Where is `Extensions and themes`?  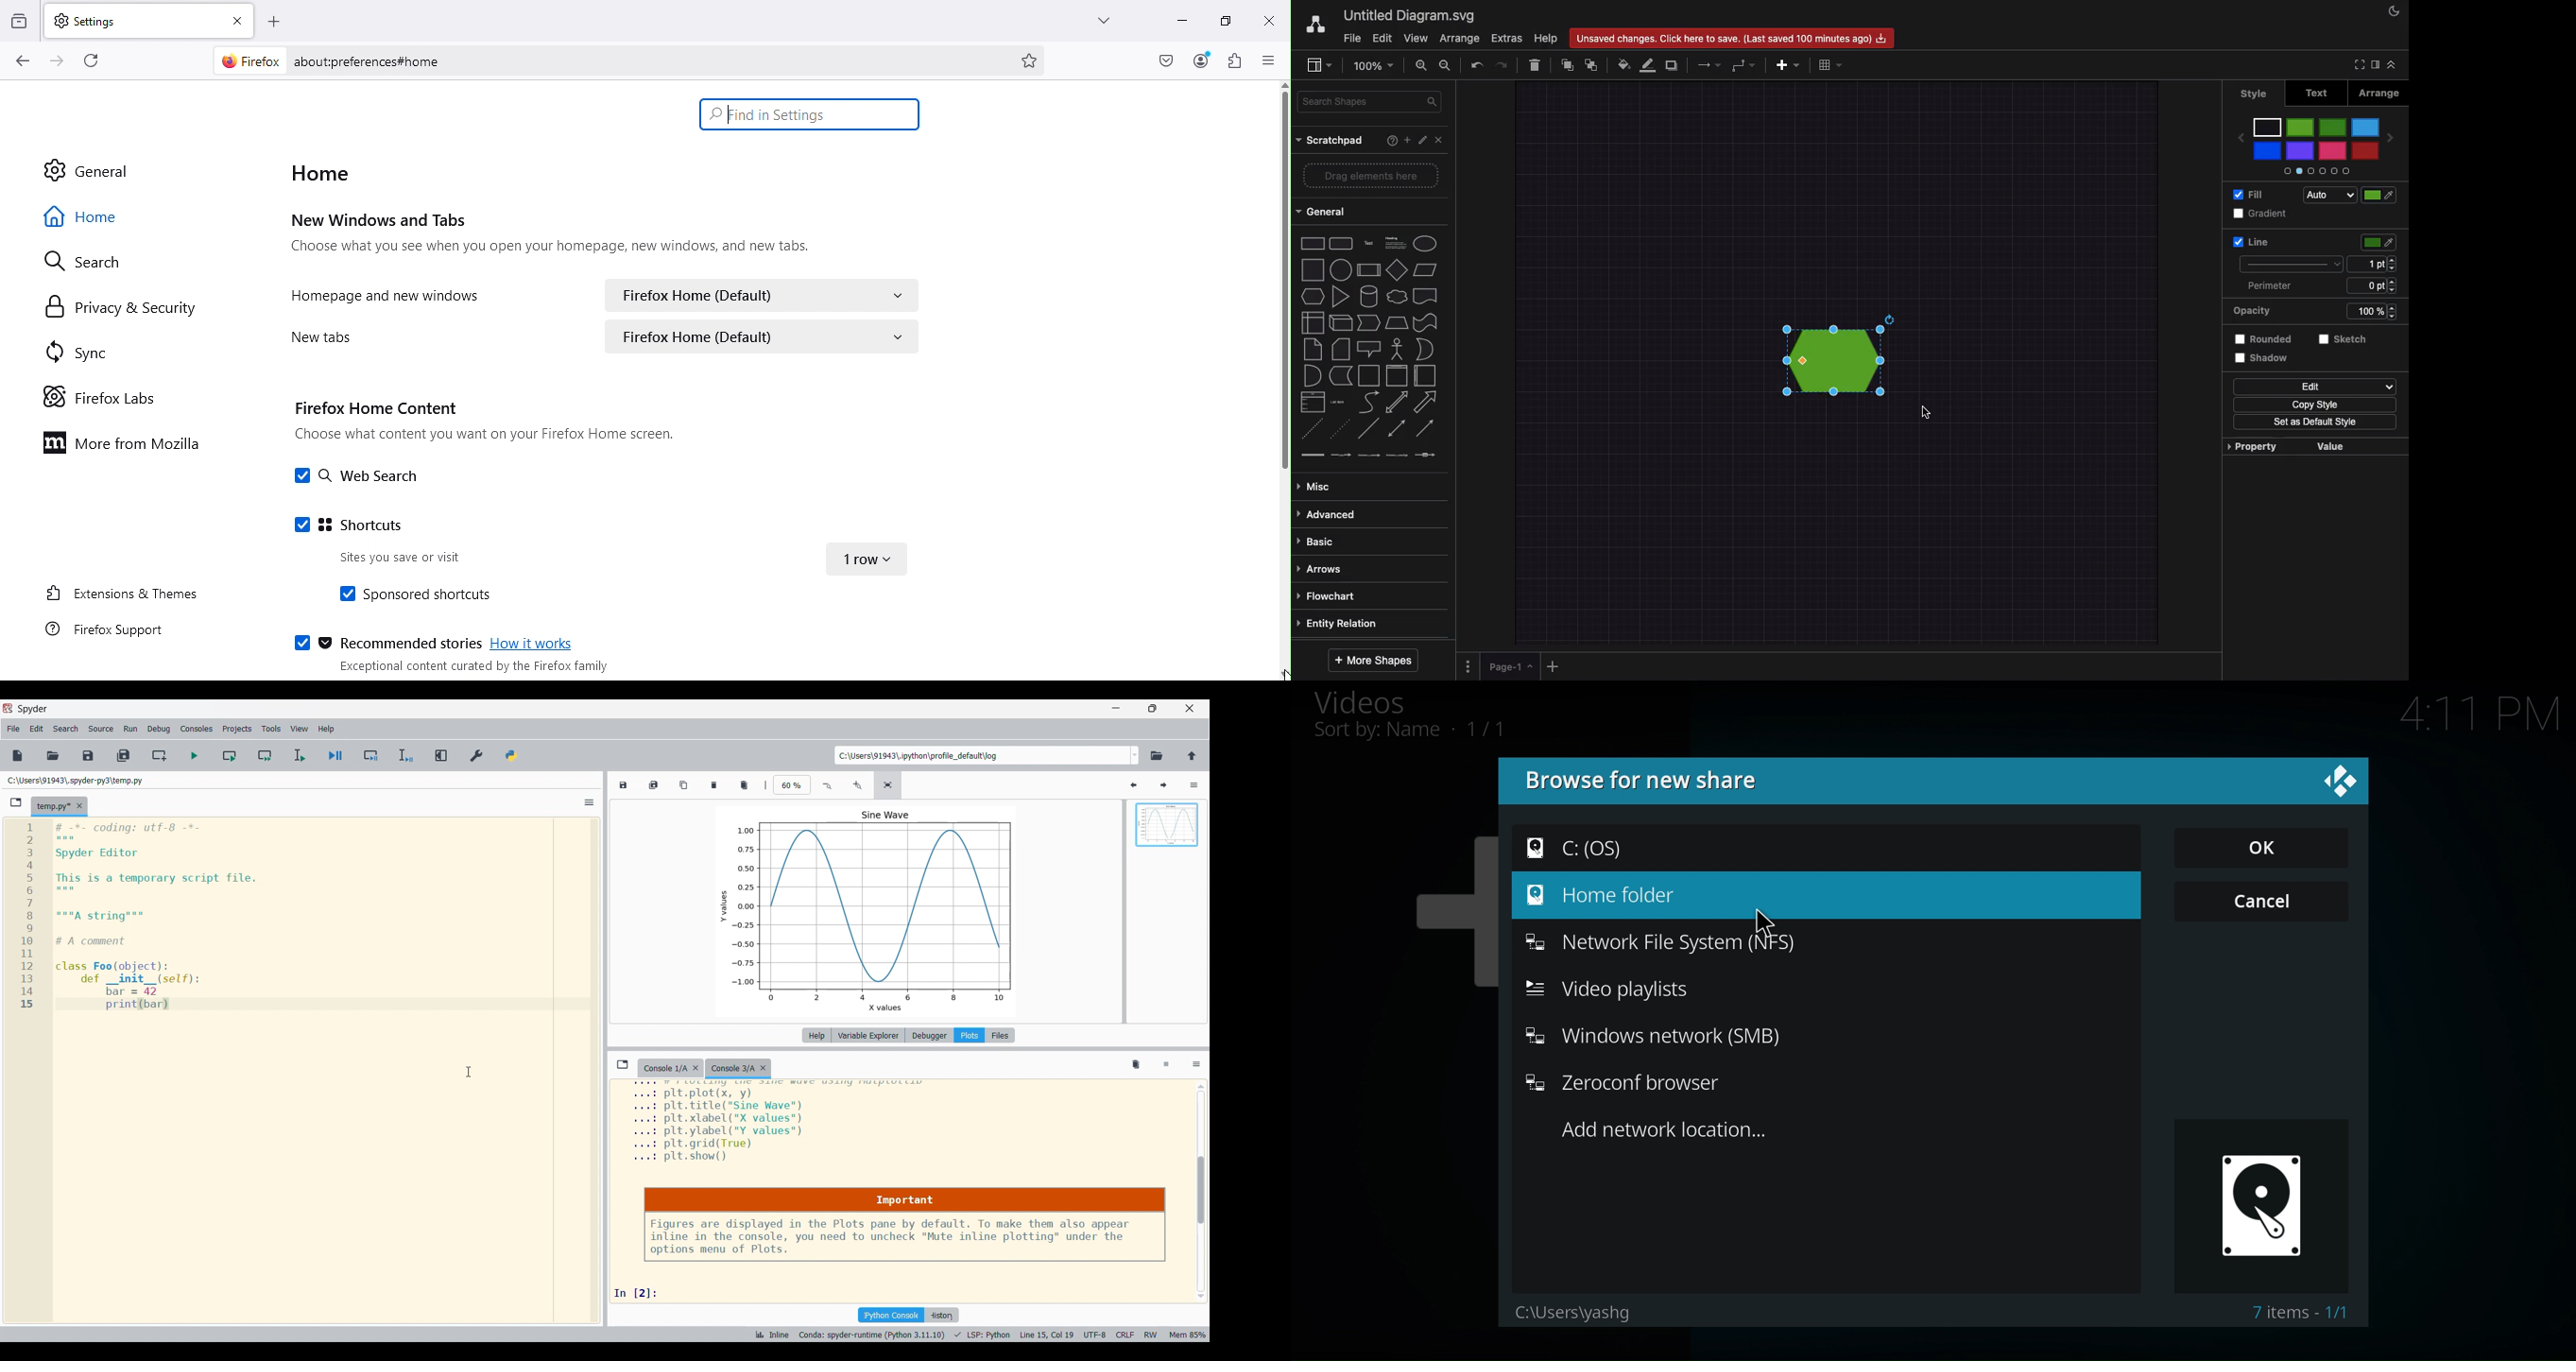 Extensions and themes is located at coordinates (118, 592).